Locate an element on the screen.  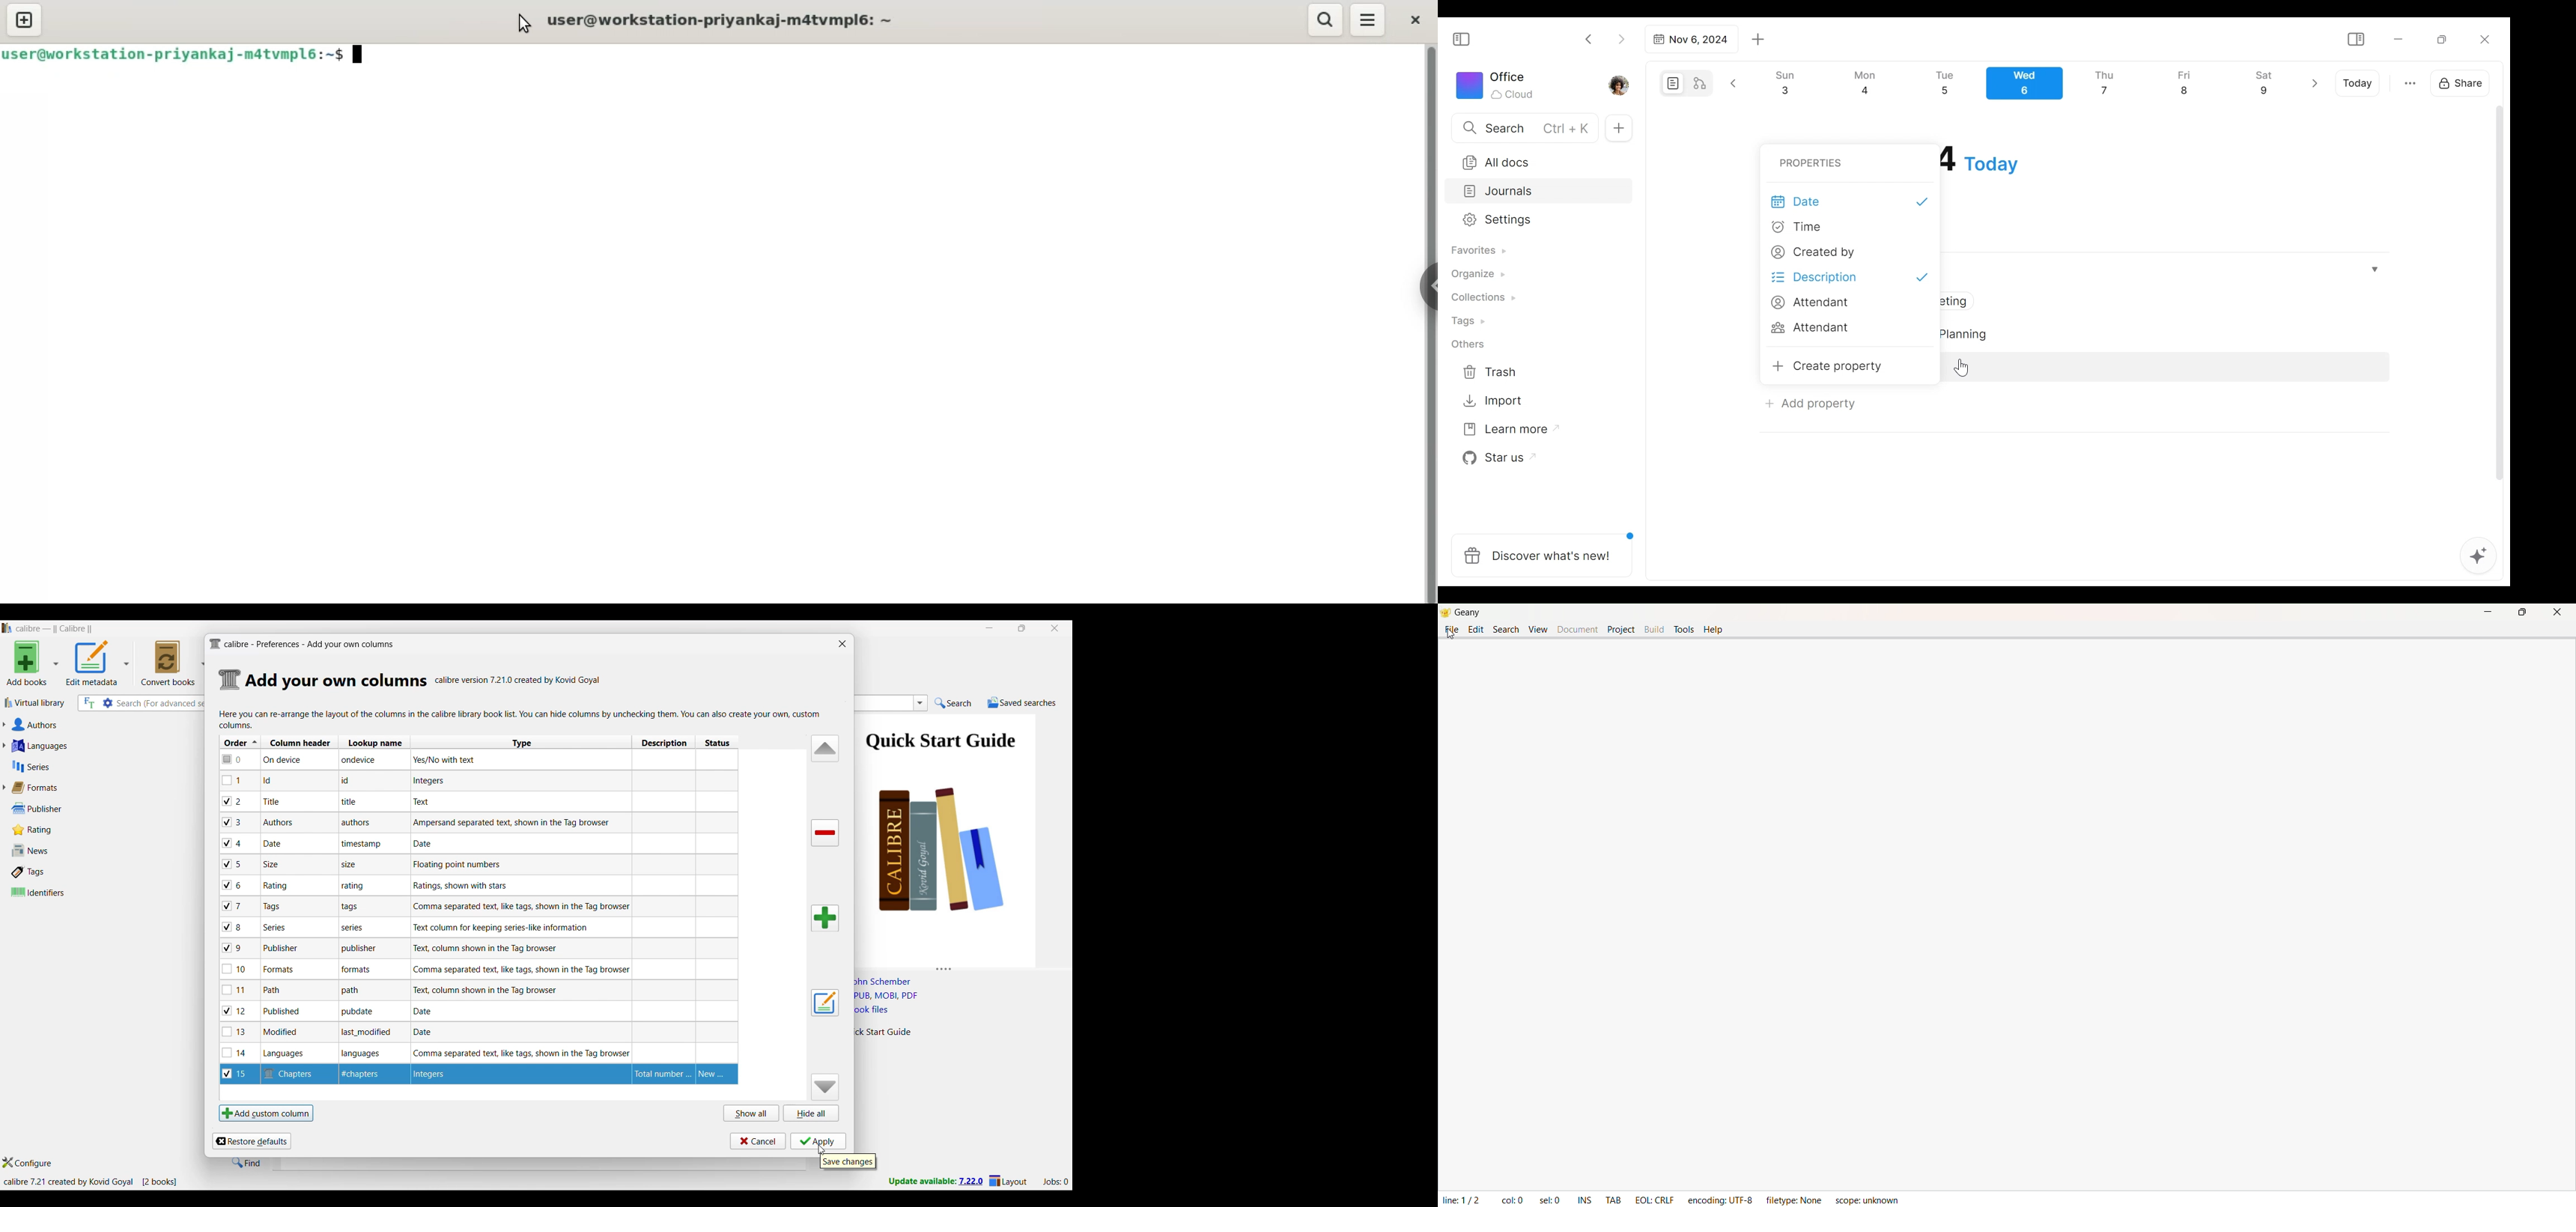
Note is located at coordinates (279, 948).